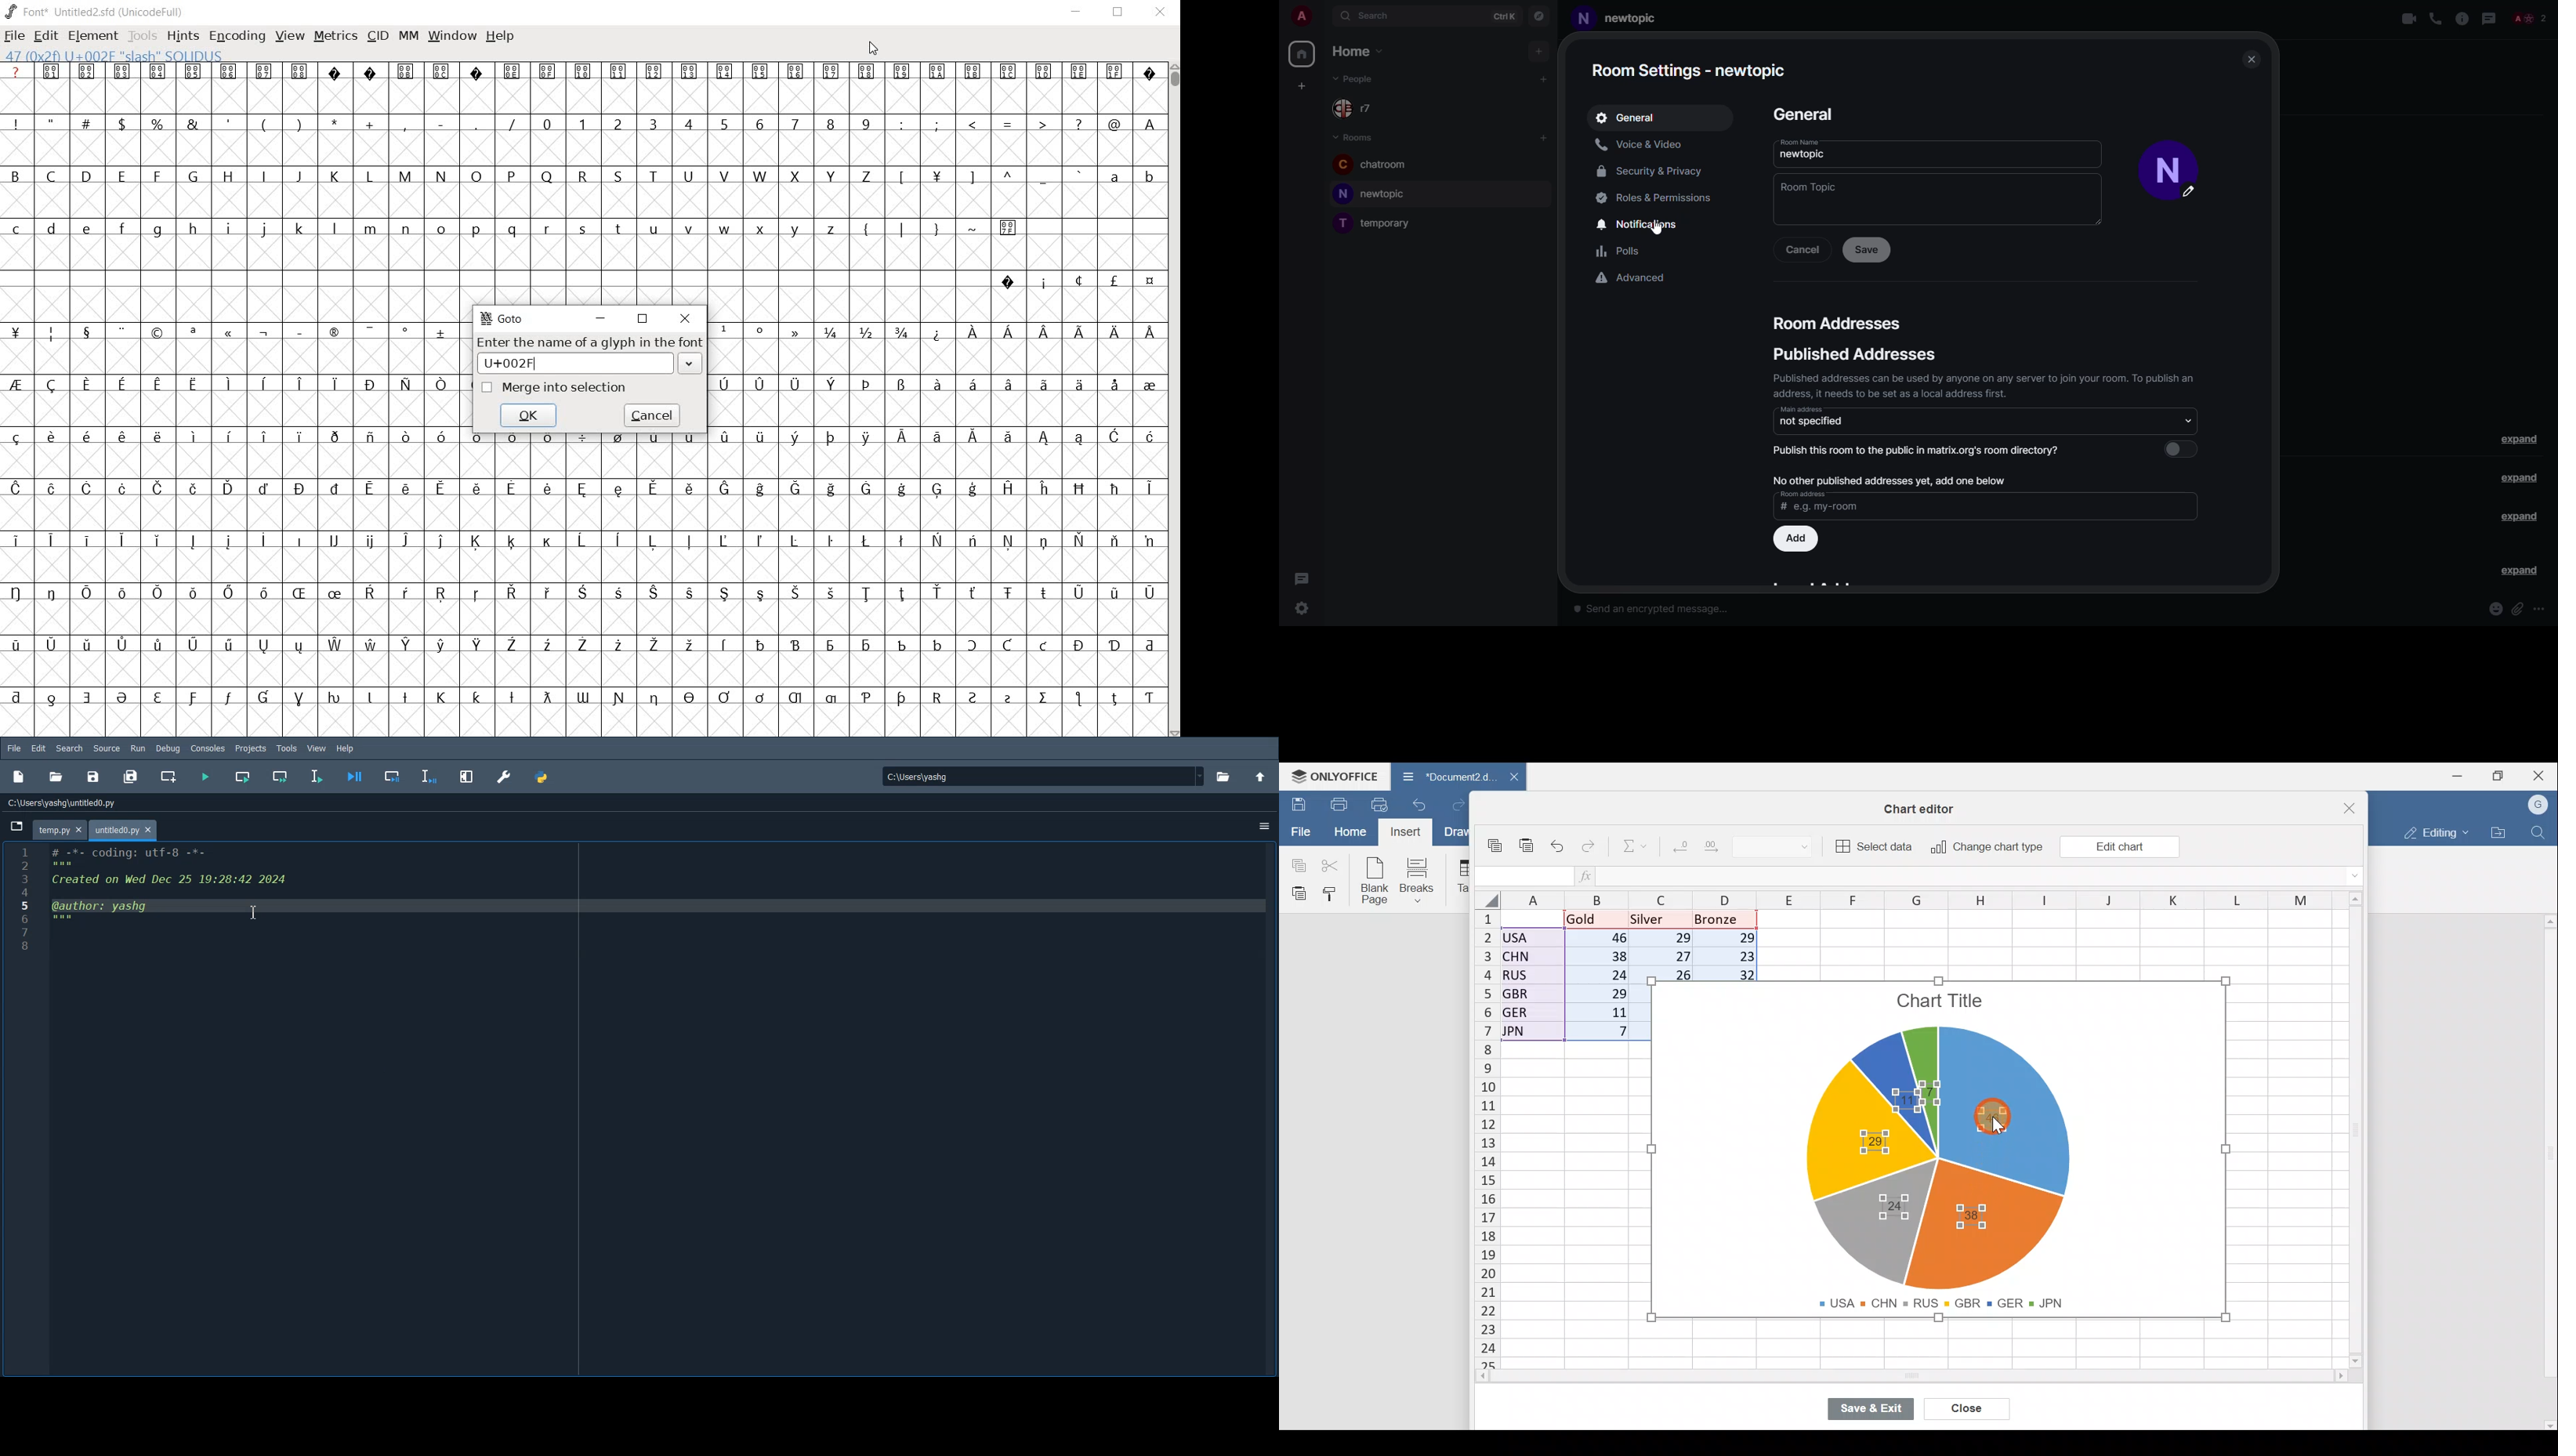  I want to click on Draw, so click(1460, 833).